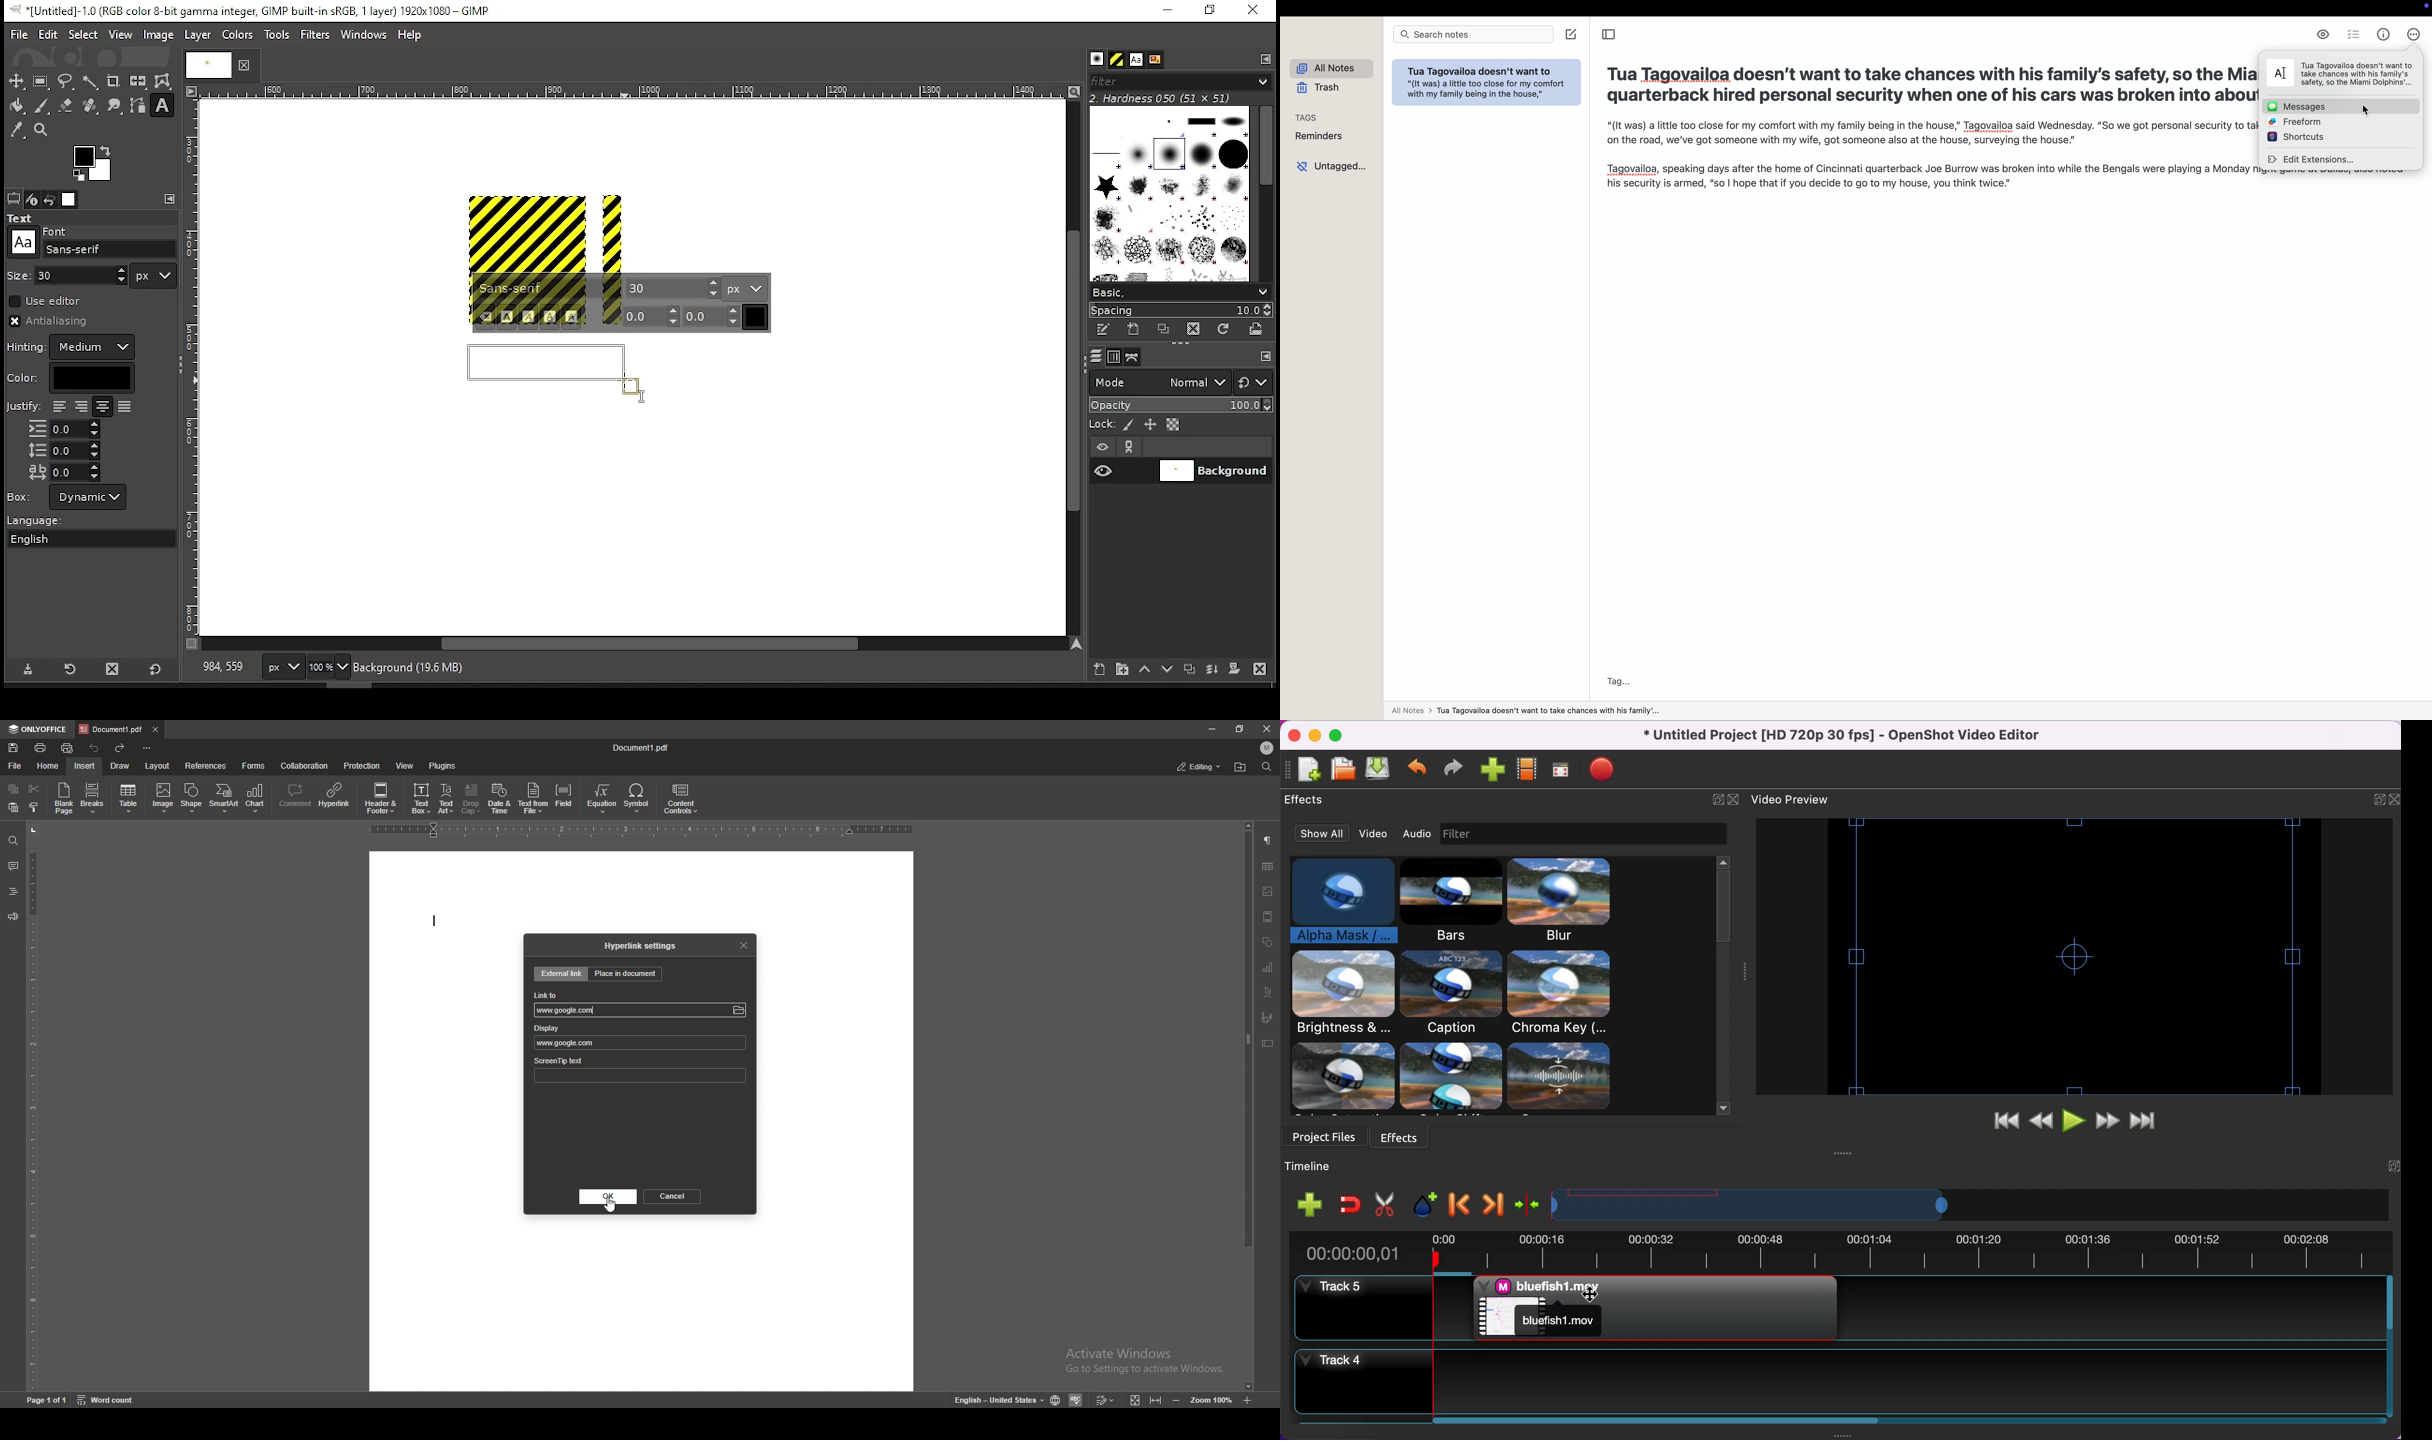 This screenshot has height=1456, width=2436. Describe the element at coordinates (1930, 85) in the screenshot. I see `Tua Tagovailoa doesn’t want to take chances with his family’s safety, so the Miami Dolphins’ star
quarterback hired personal security when one of his cars was broken into about a year ago.` at that location.